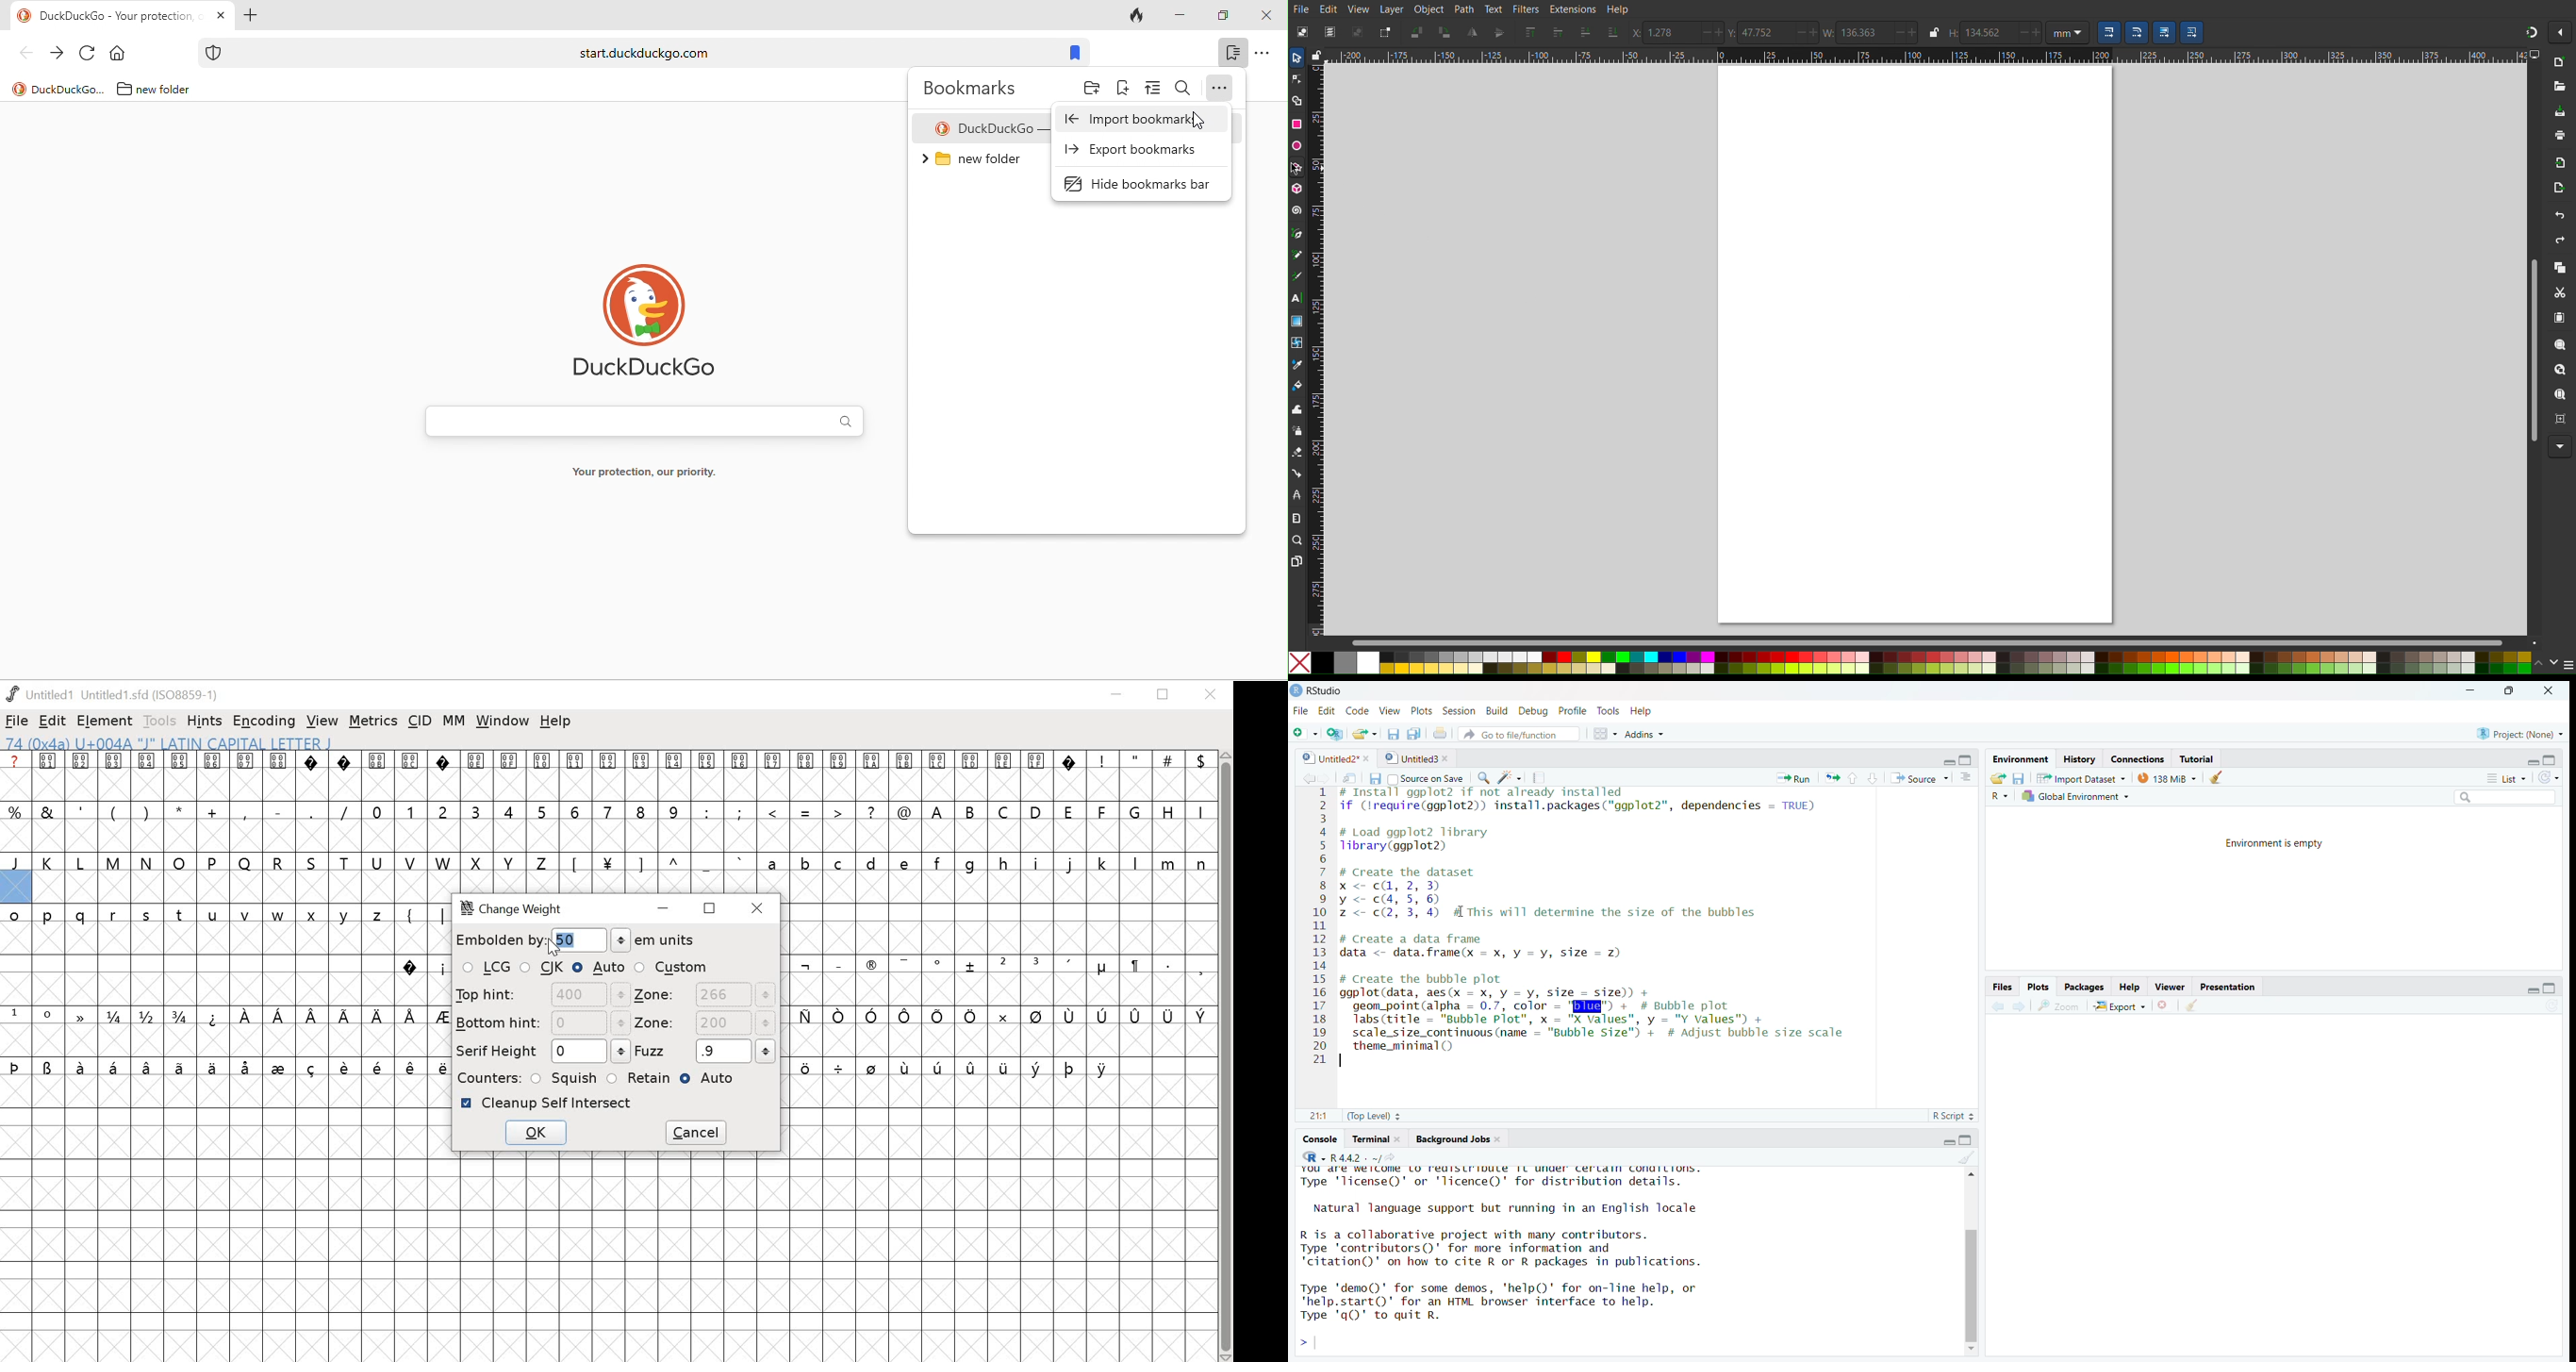 The image size is (2576, 1372). Describe the element at coordinates (2192, 1005) in the screenshot. I see `clear viewer` at that location.